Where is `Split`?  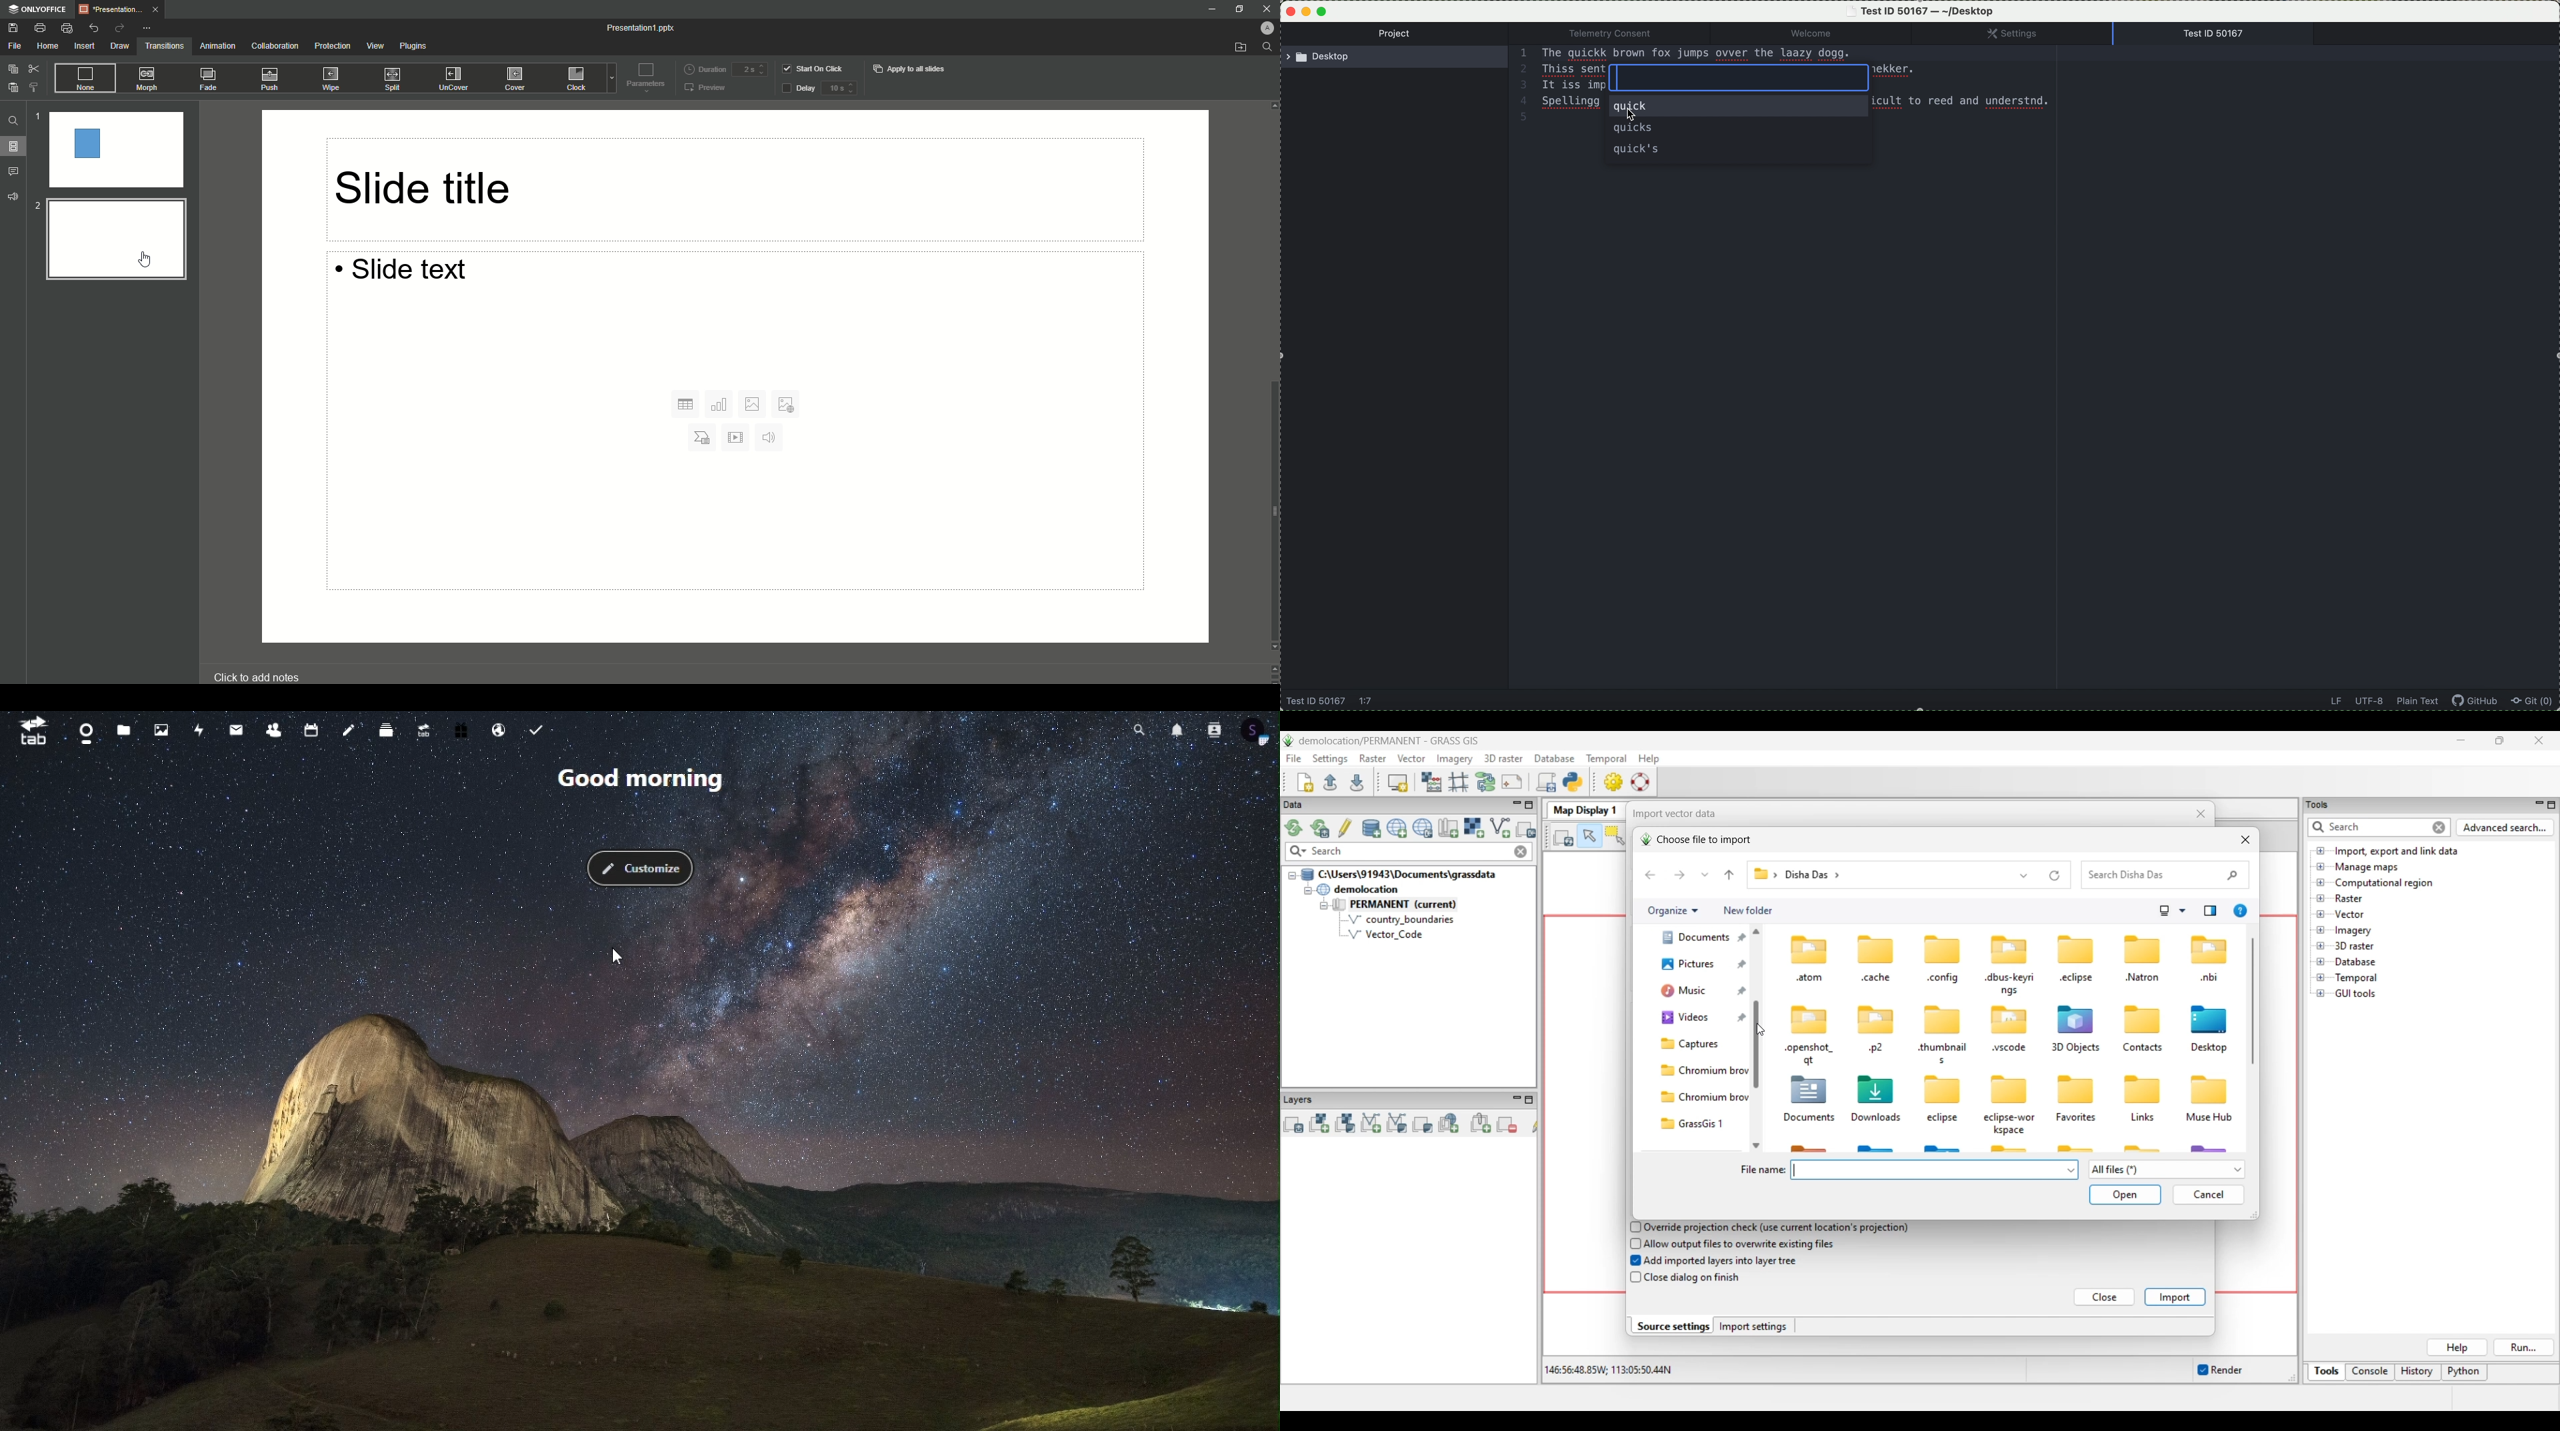 Split is located at coordinates (396, 79).